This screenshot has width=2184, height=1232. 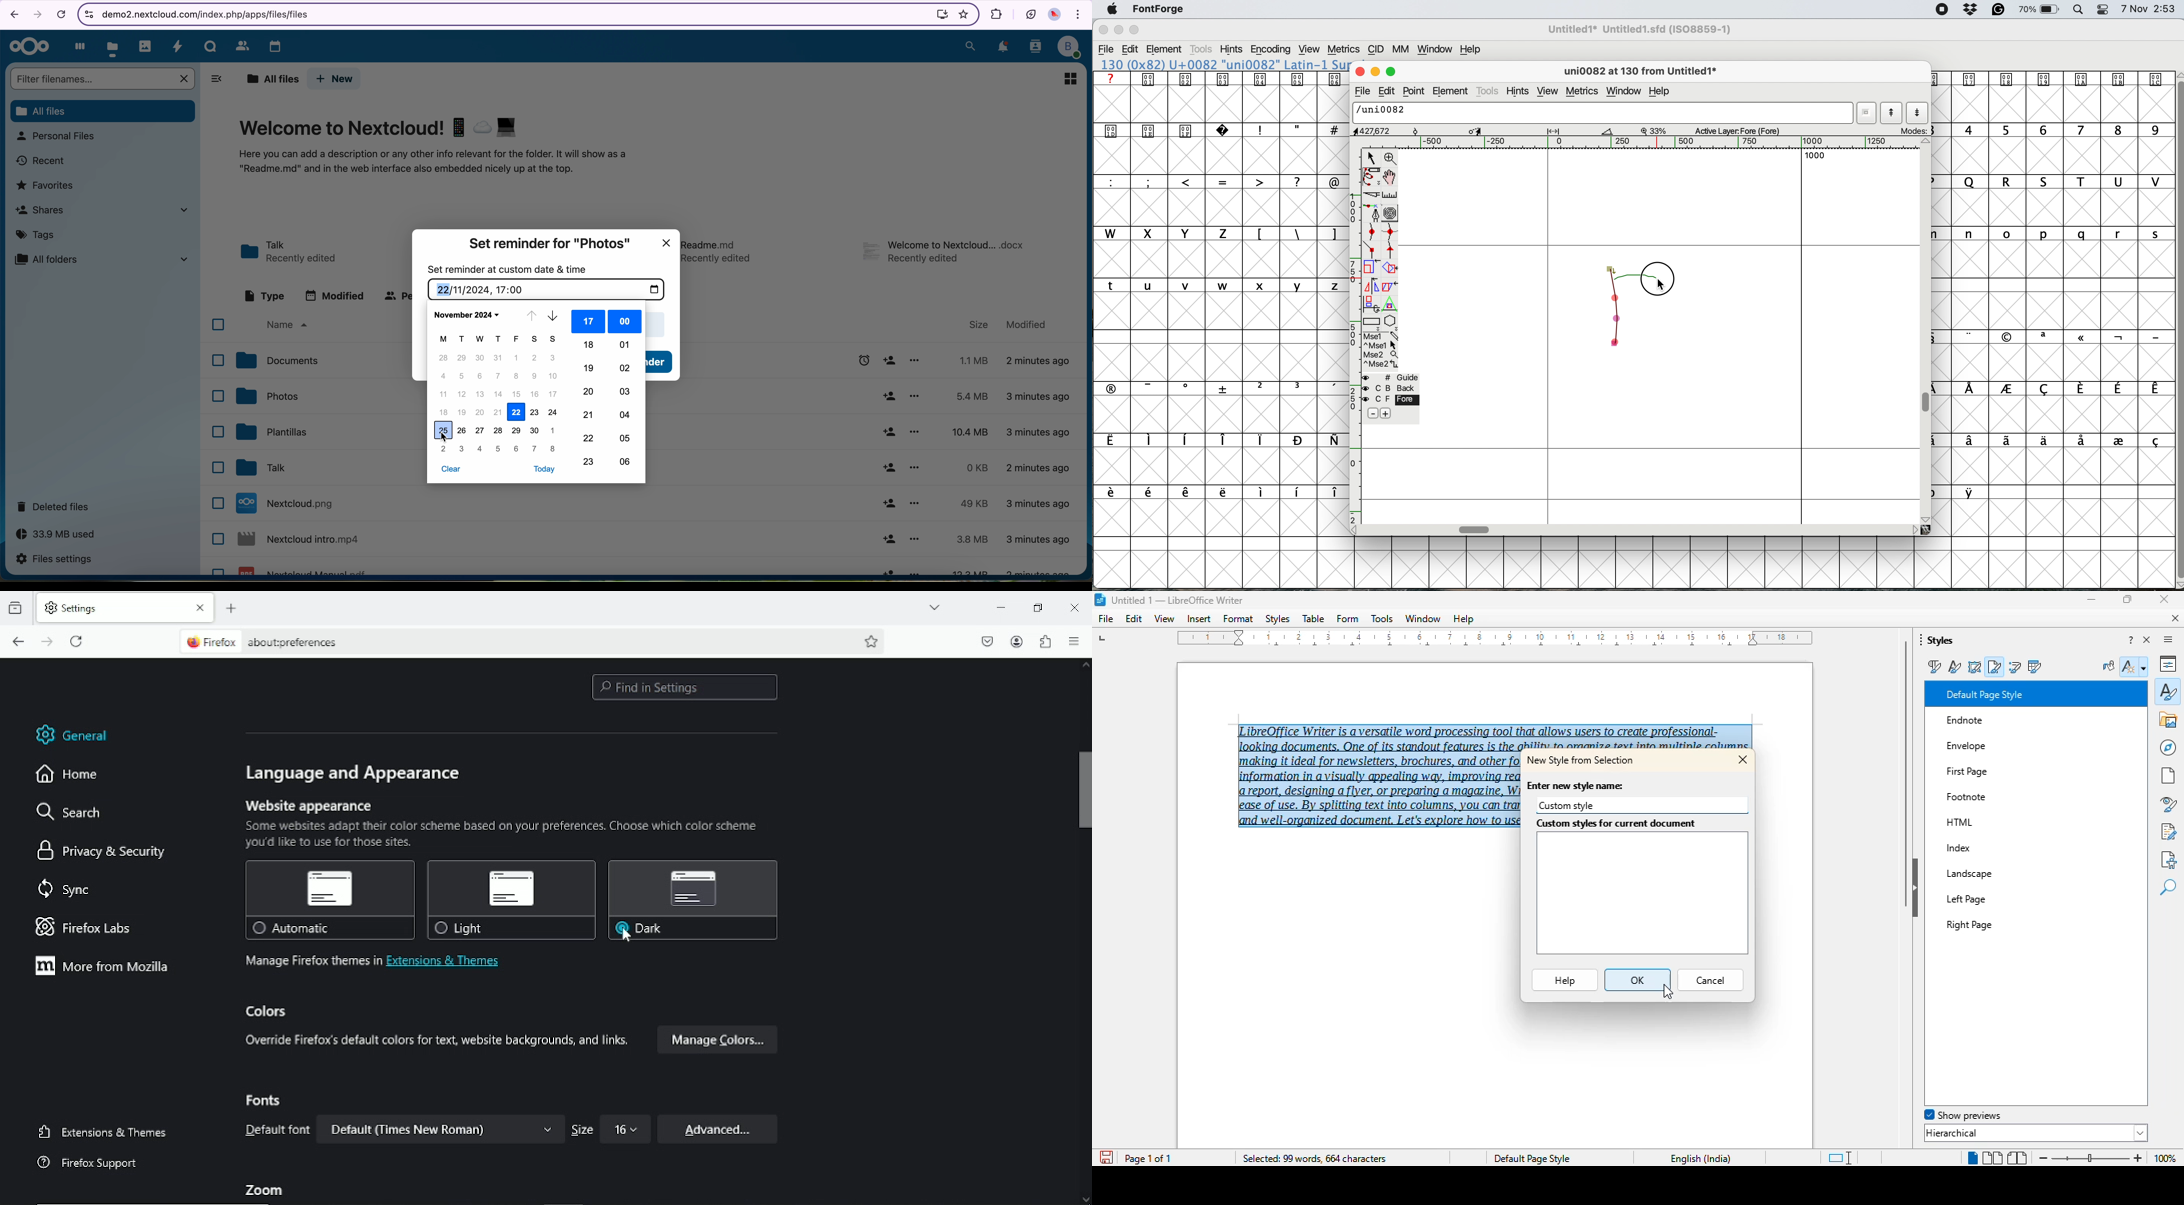 What do you see at coordinates (311, 802) in the screenshot?
I see `Website appearance` at bounding box center [311, 802].